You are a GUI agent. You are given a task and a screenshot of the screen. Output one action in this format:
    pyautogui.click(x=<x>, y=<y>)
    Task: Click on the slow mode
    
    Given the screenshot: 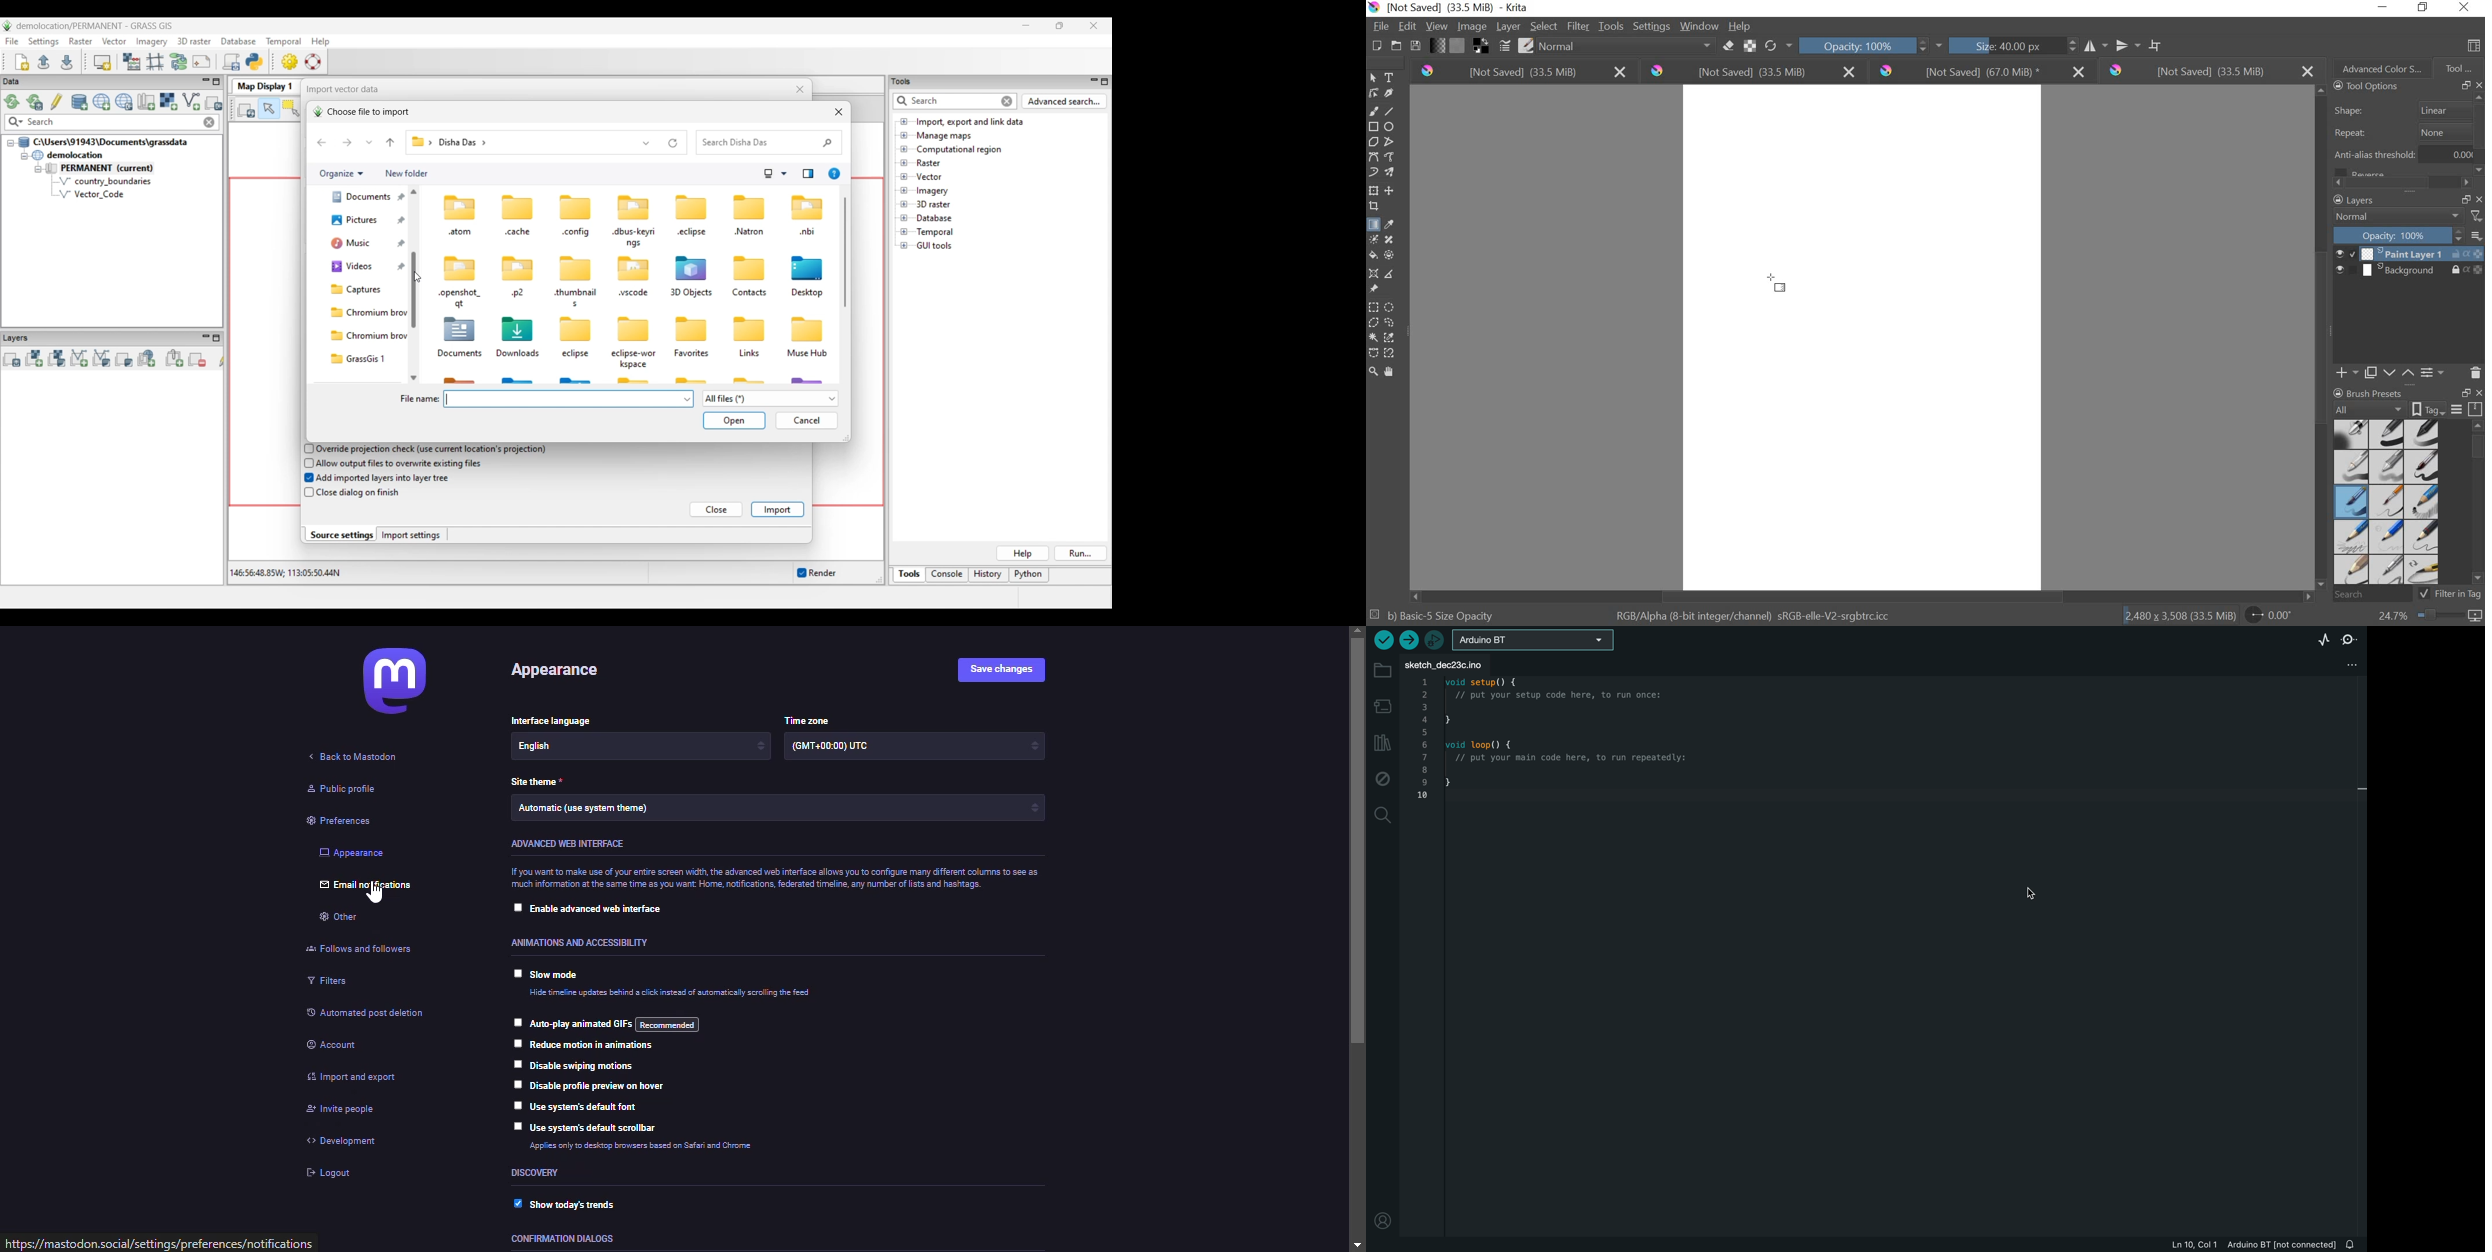 What is the action you would take?
    pyautogui.click(x=556, y=977)
    